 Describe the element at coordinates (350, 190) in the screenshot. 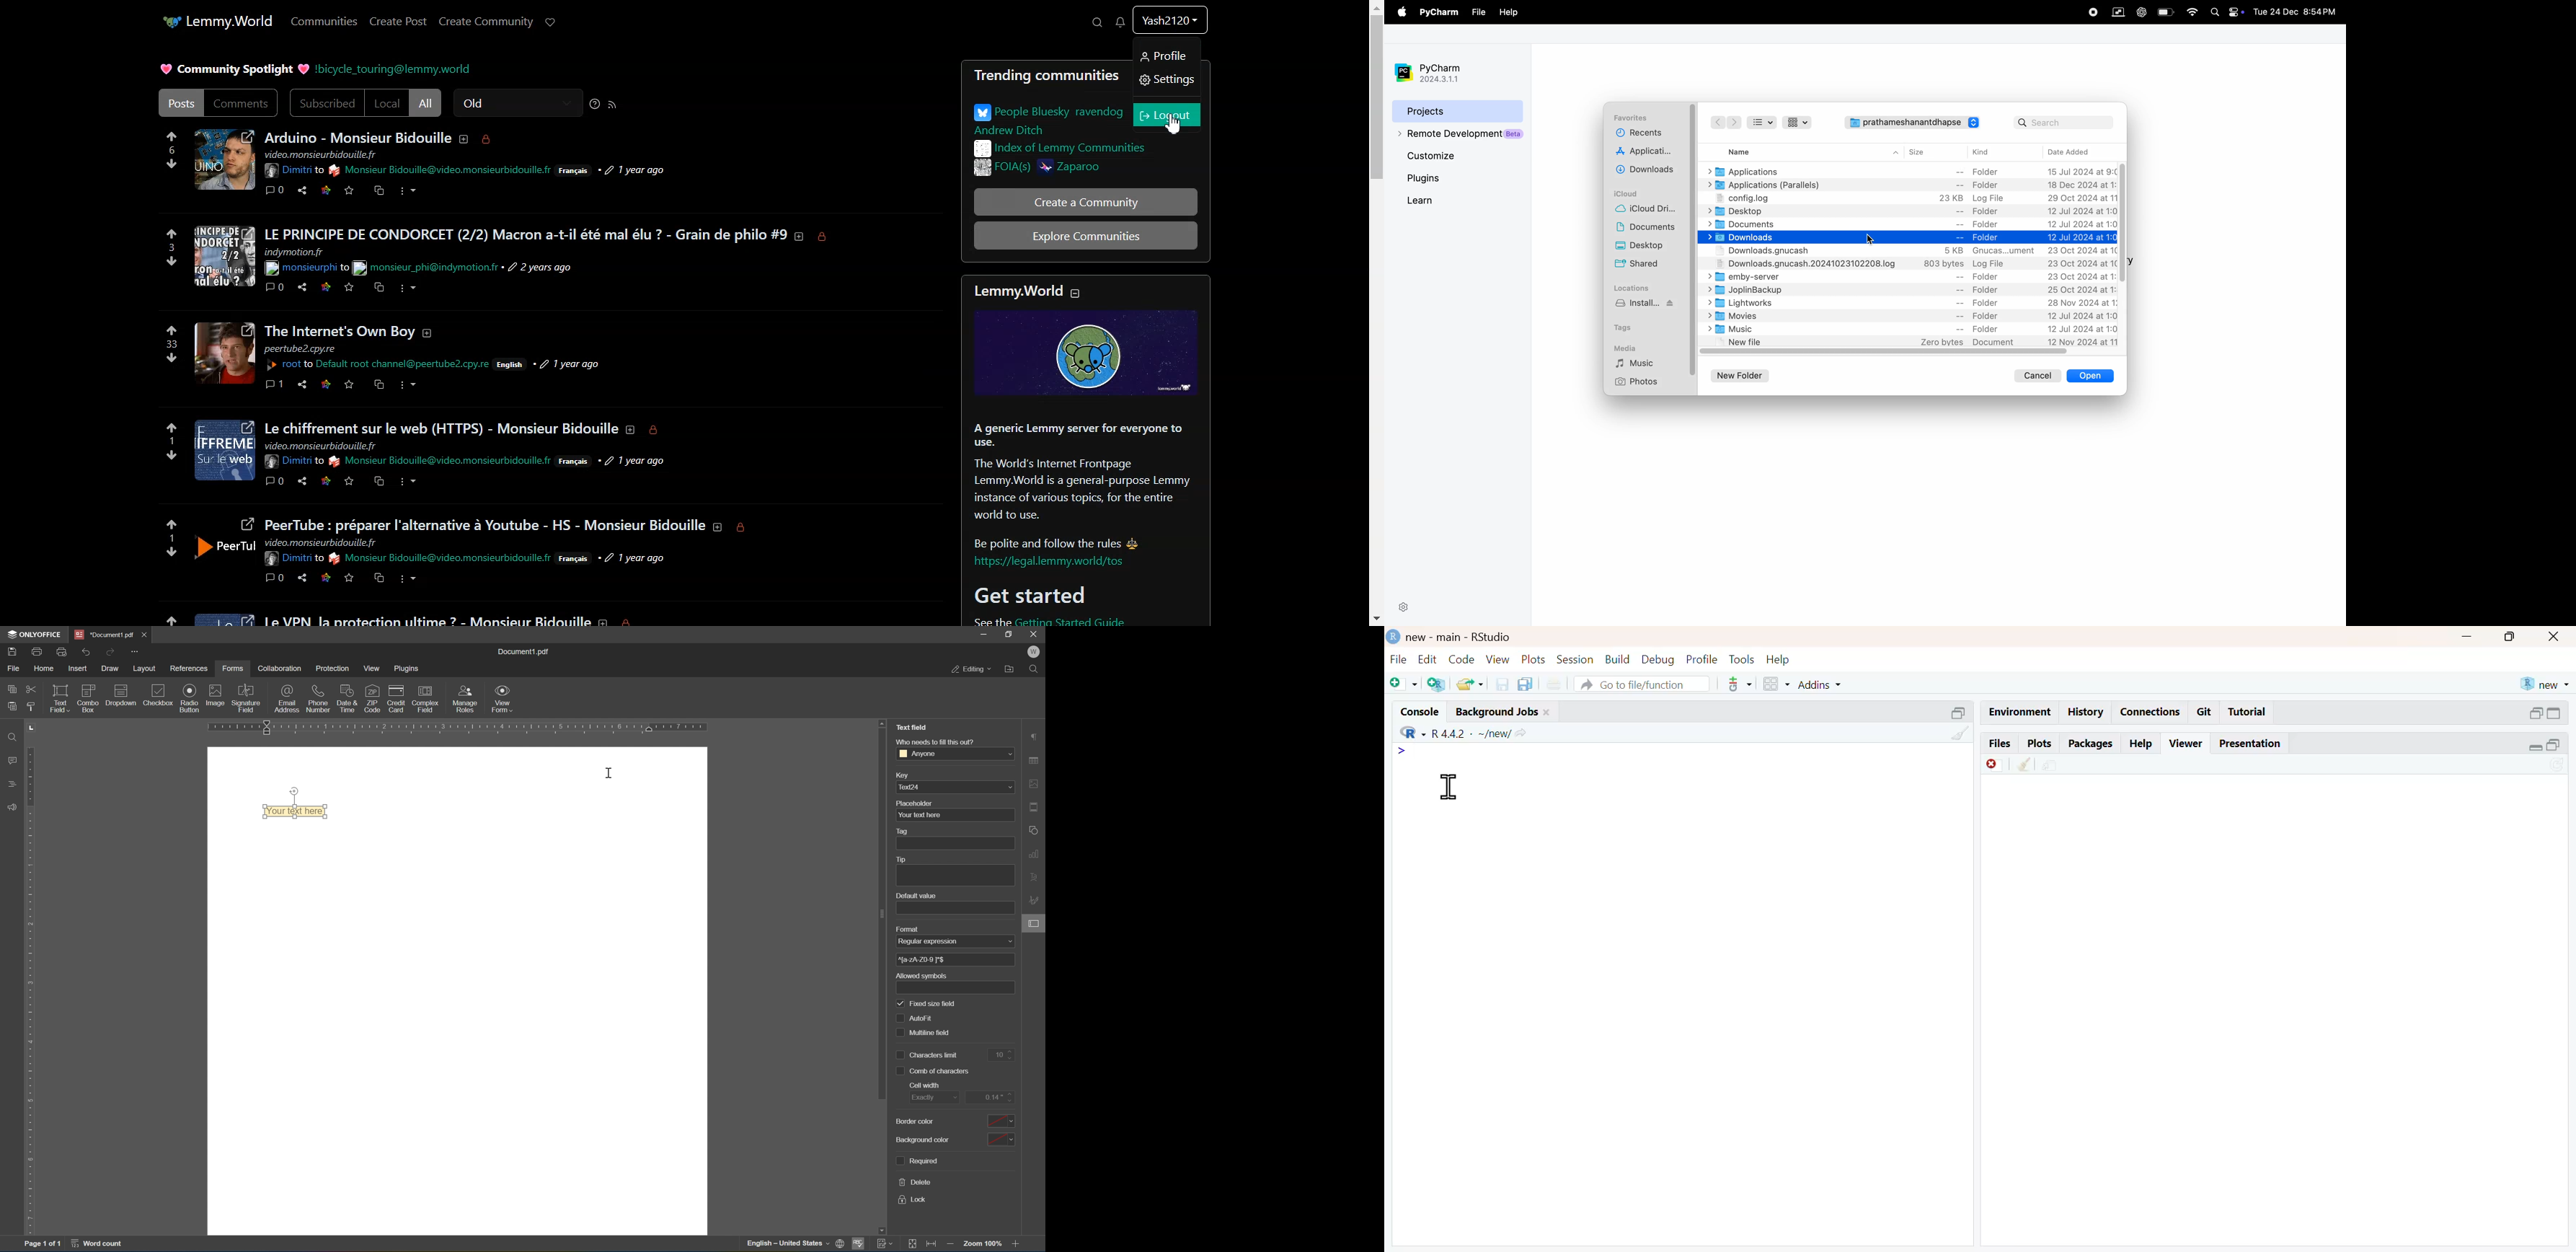

I see `Save` at that location.